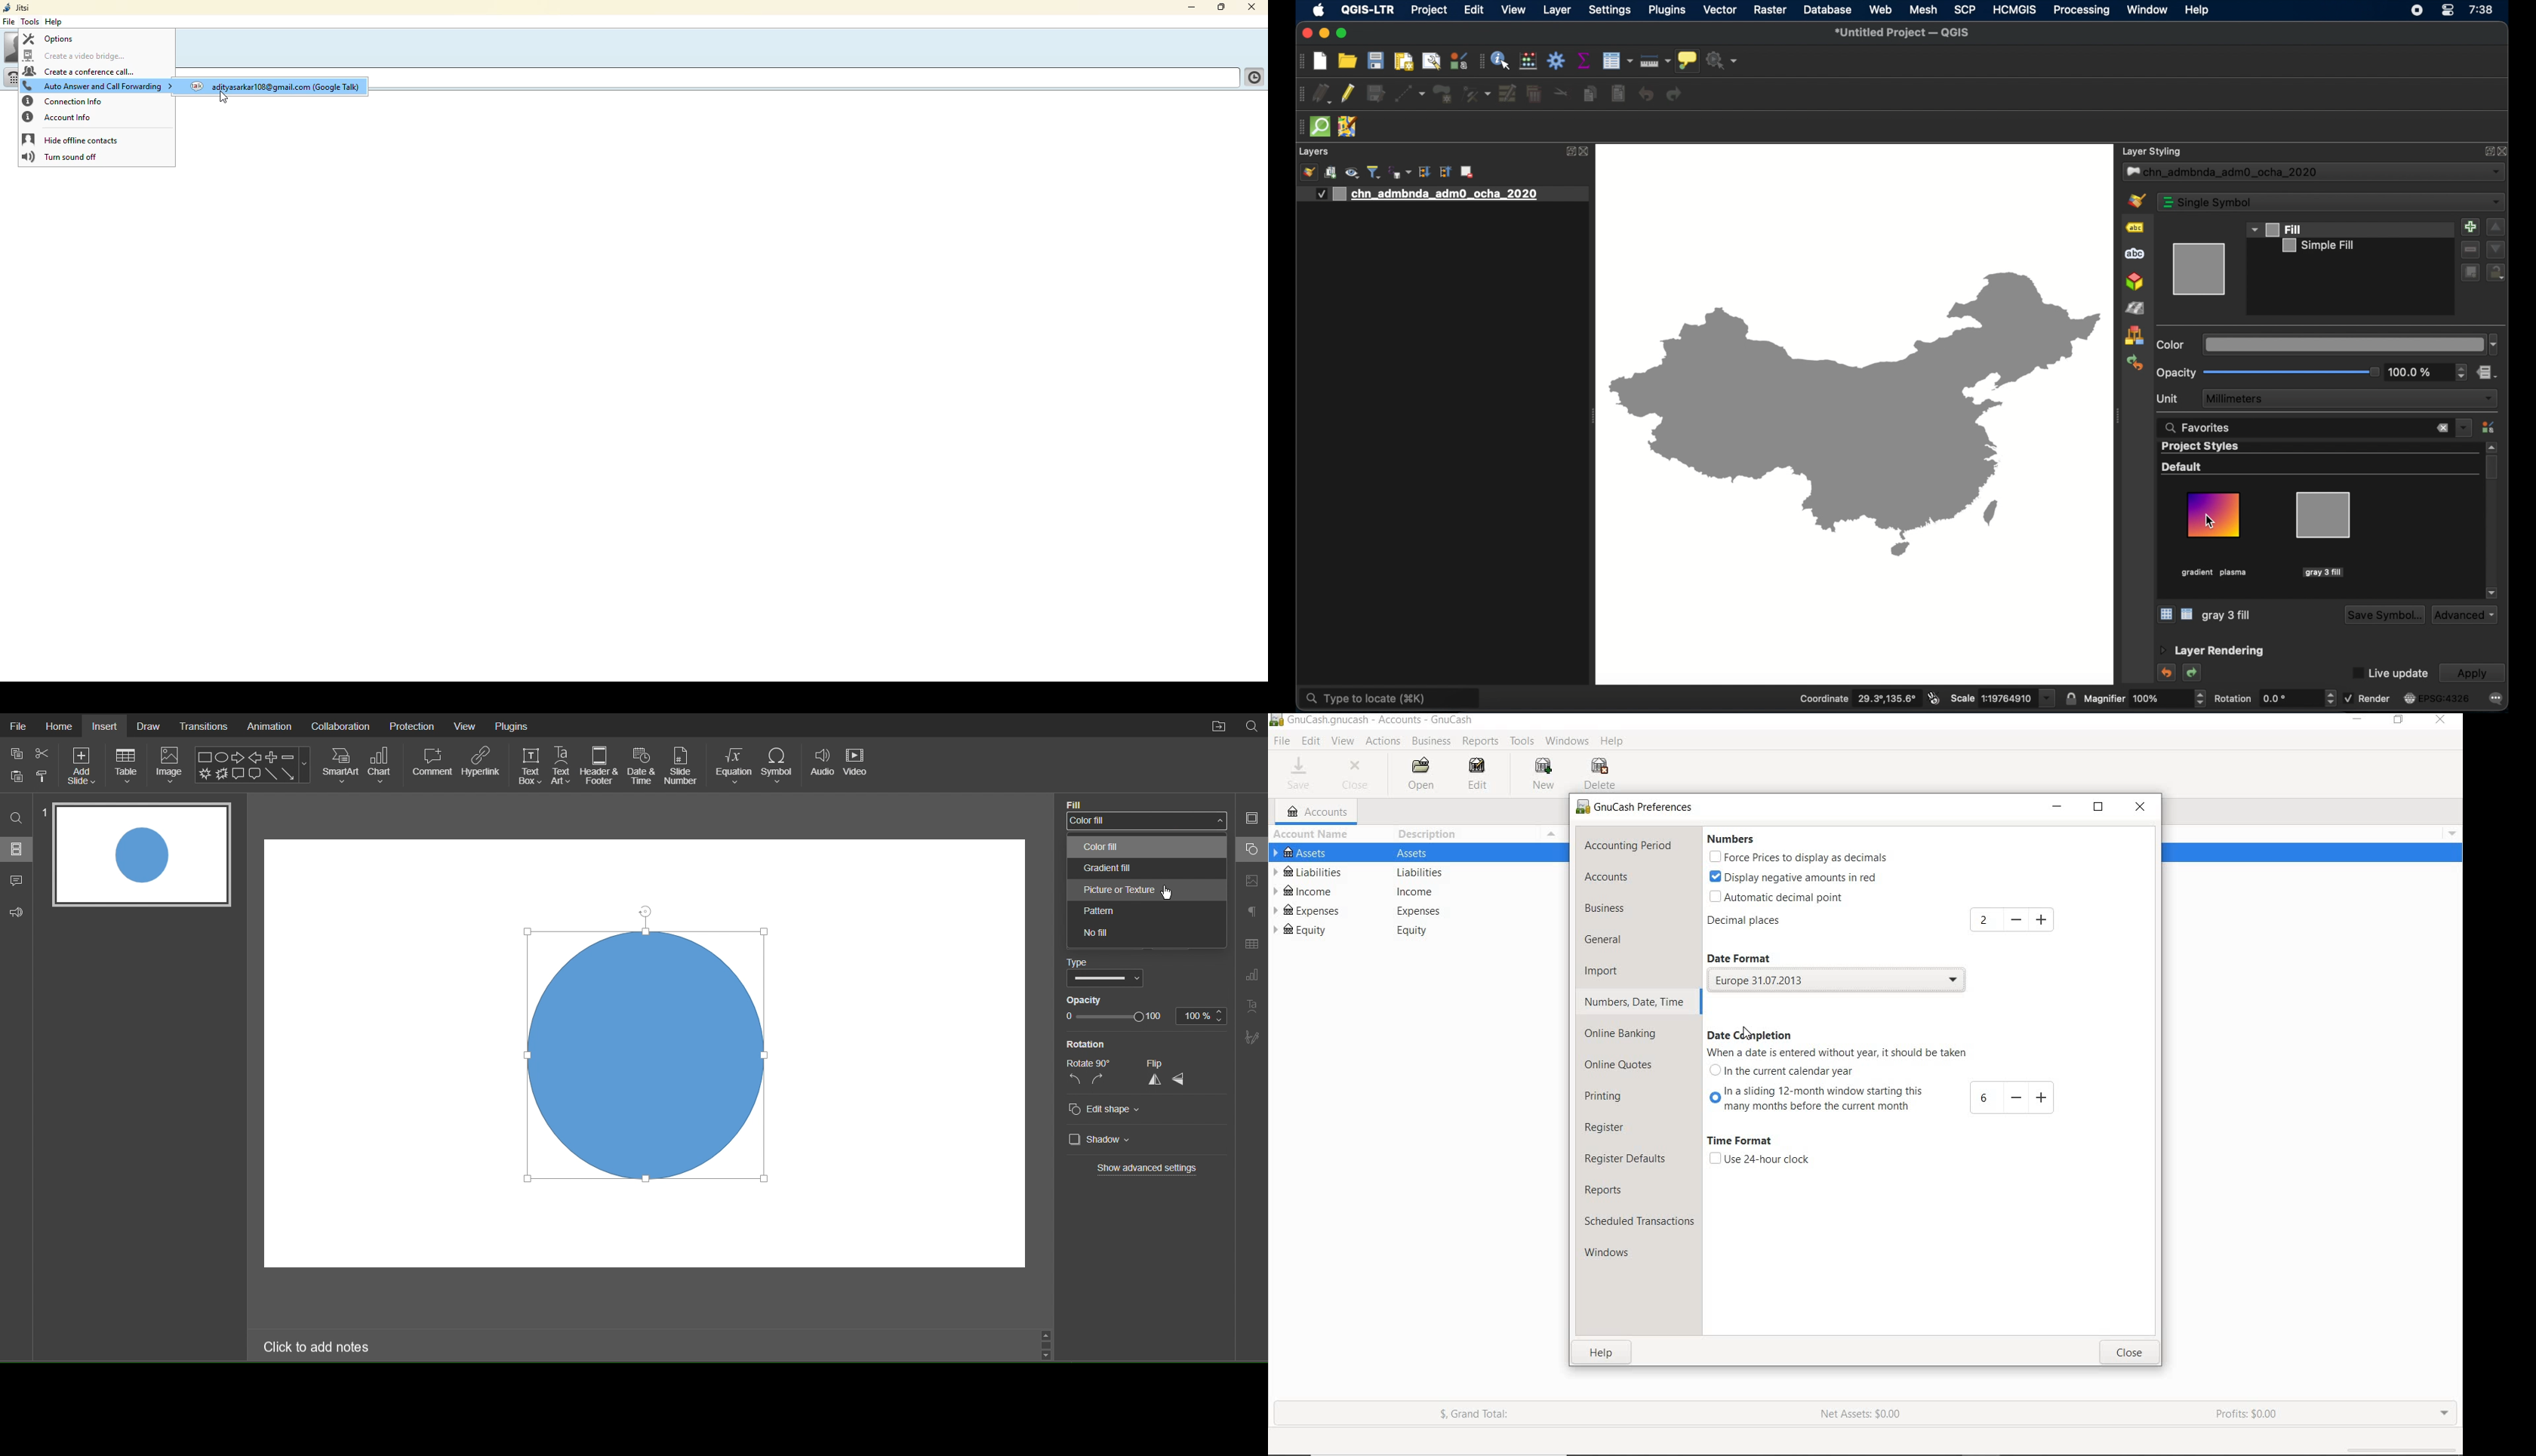 The image size is (2548, 1456). I want to click on WINDOWS, so click(1570, 740).